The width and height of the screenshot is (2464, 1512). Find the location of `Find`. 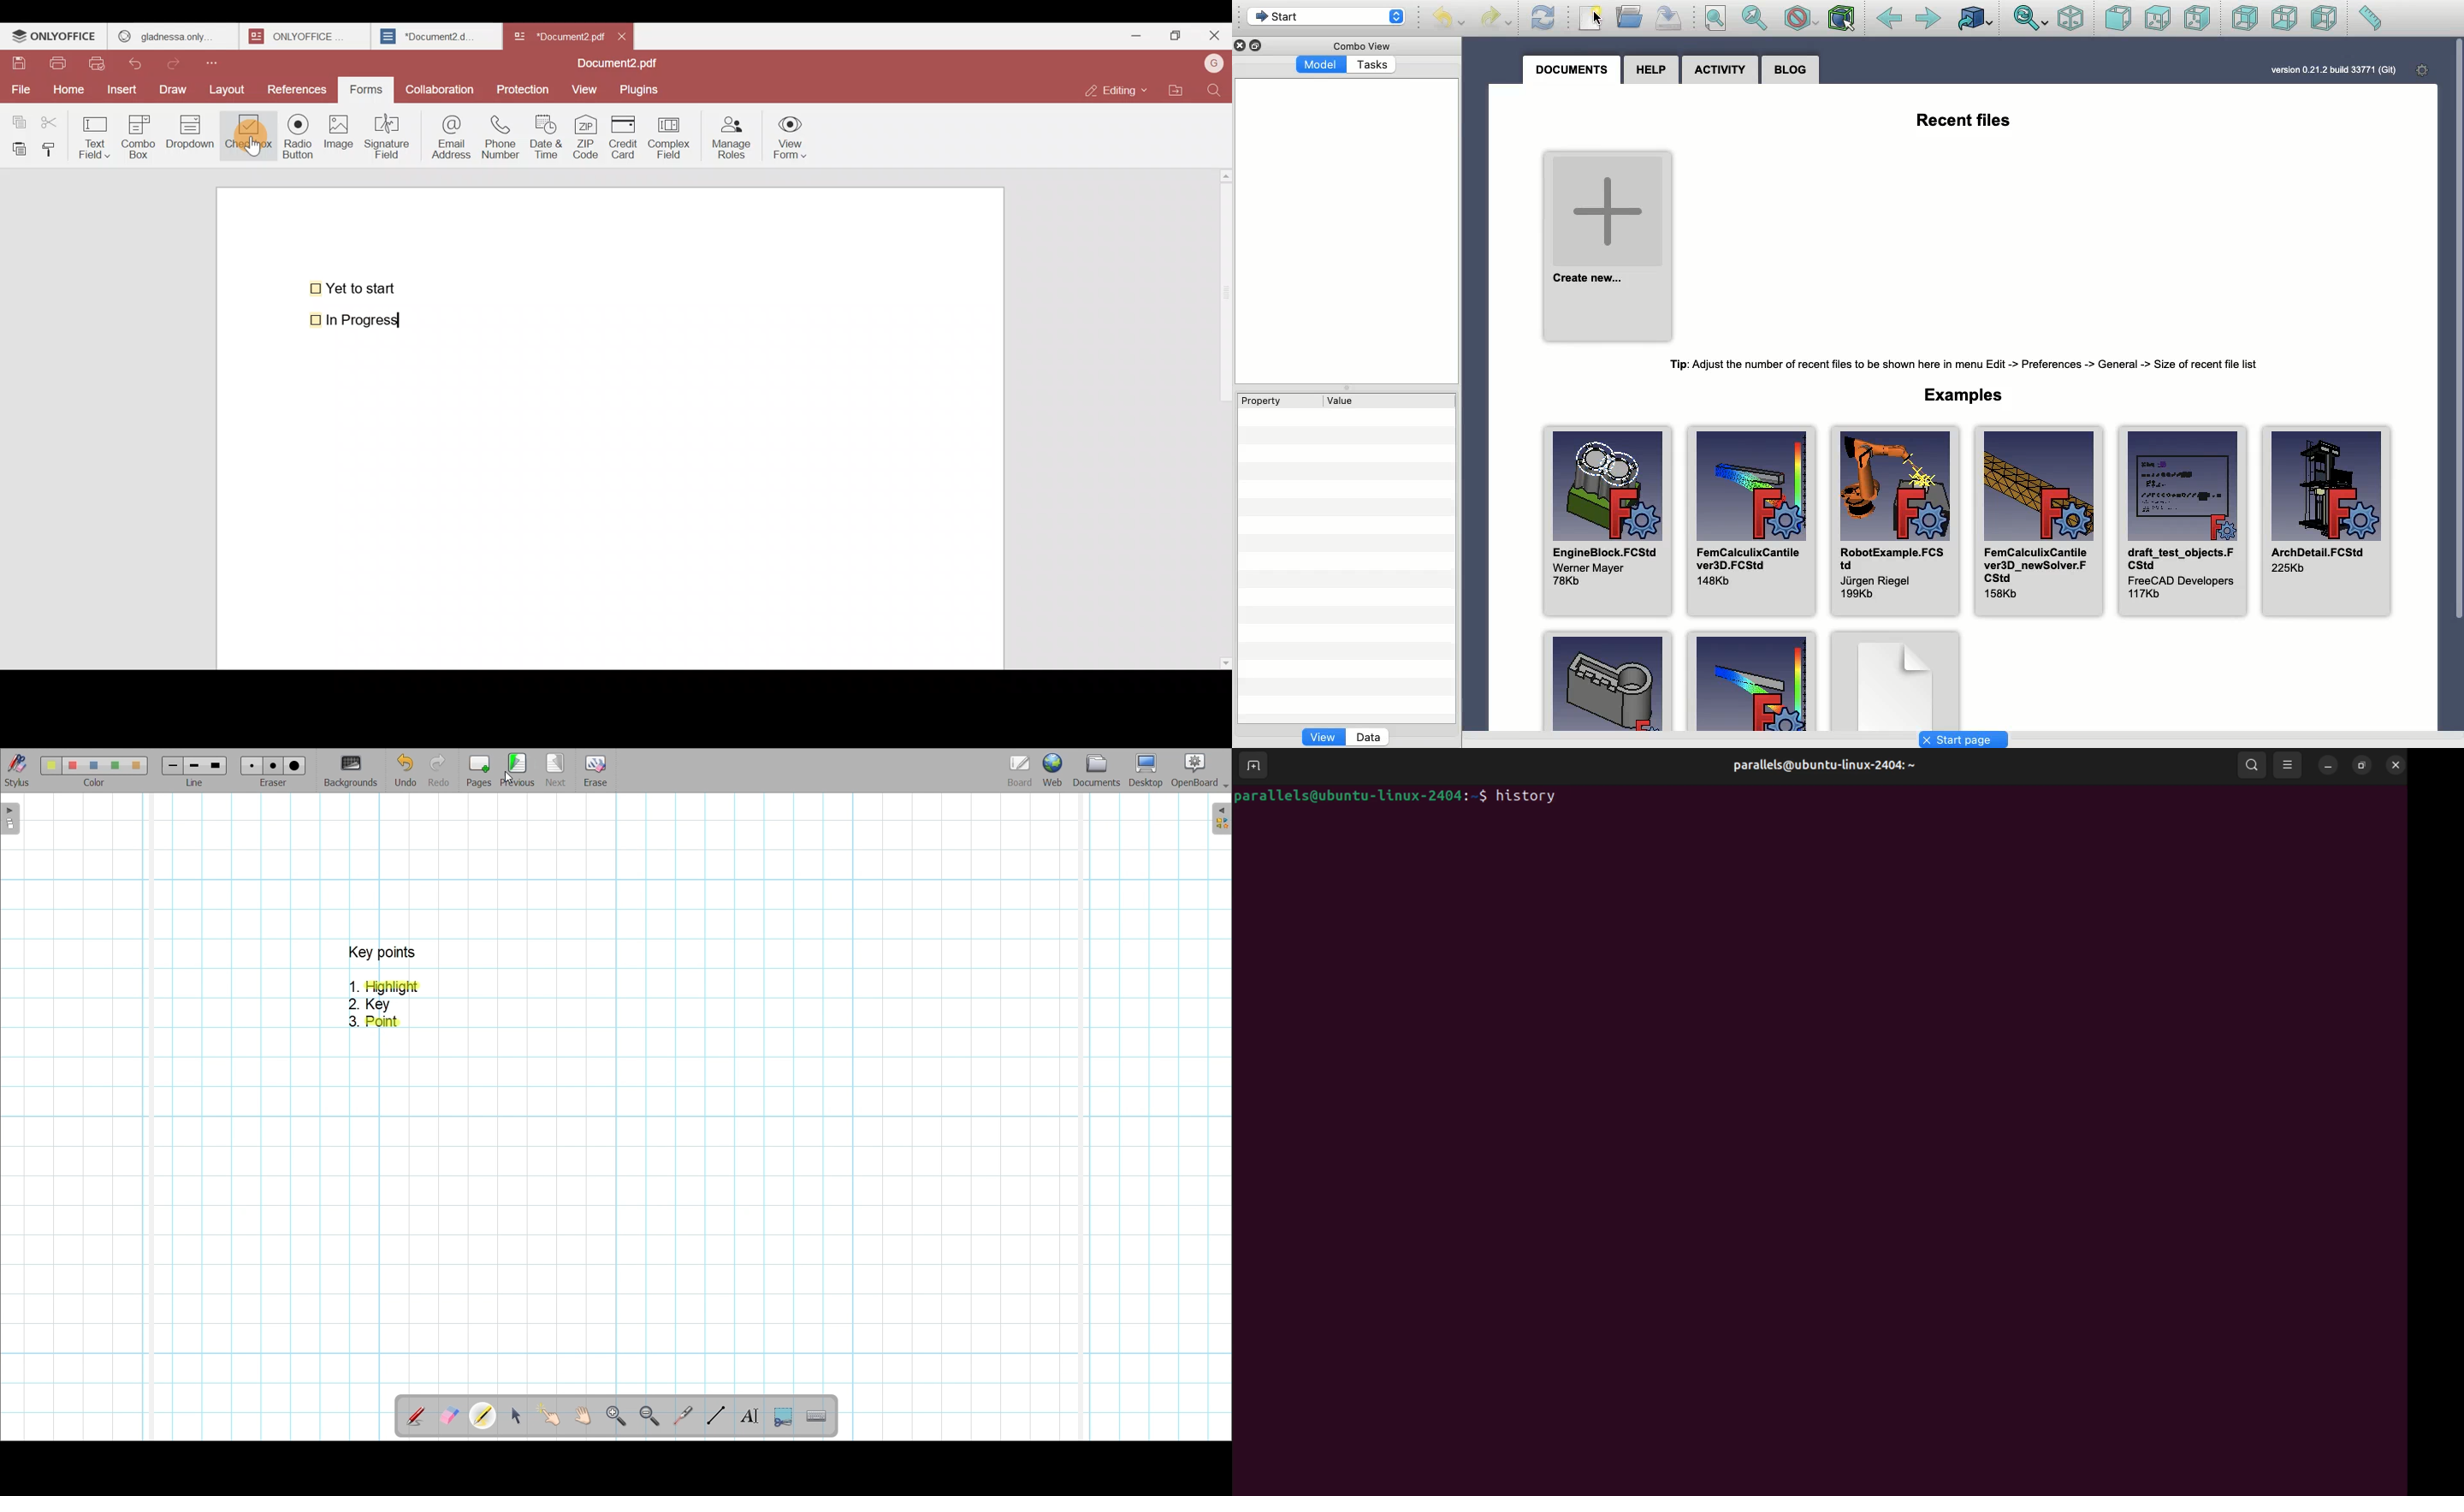

Find is located at coordinates (1214, 90).